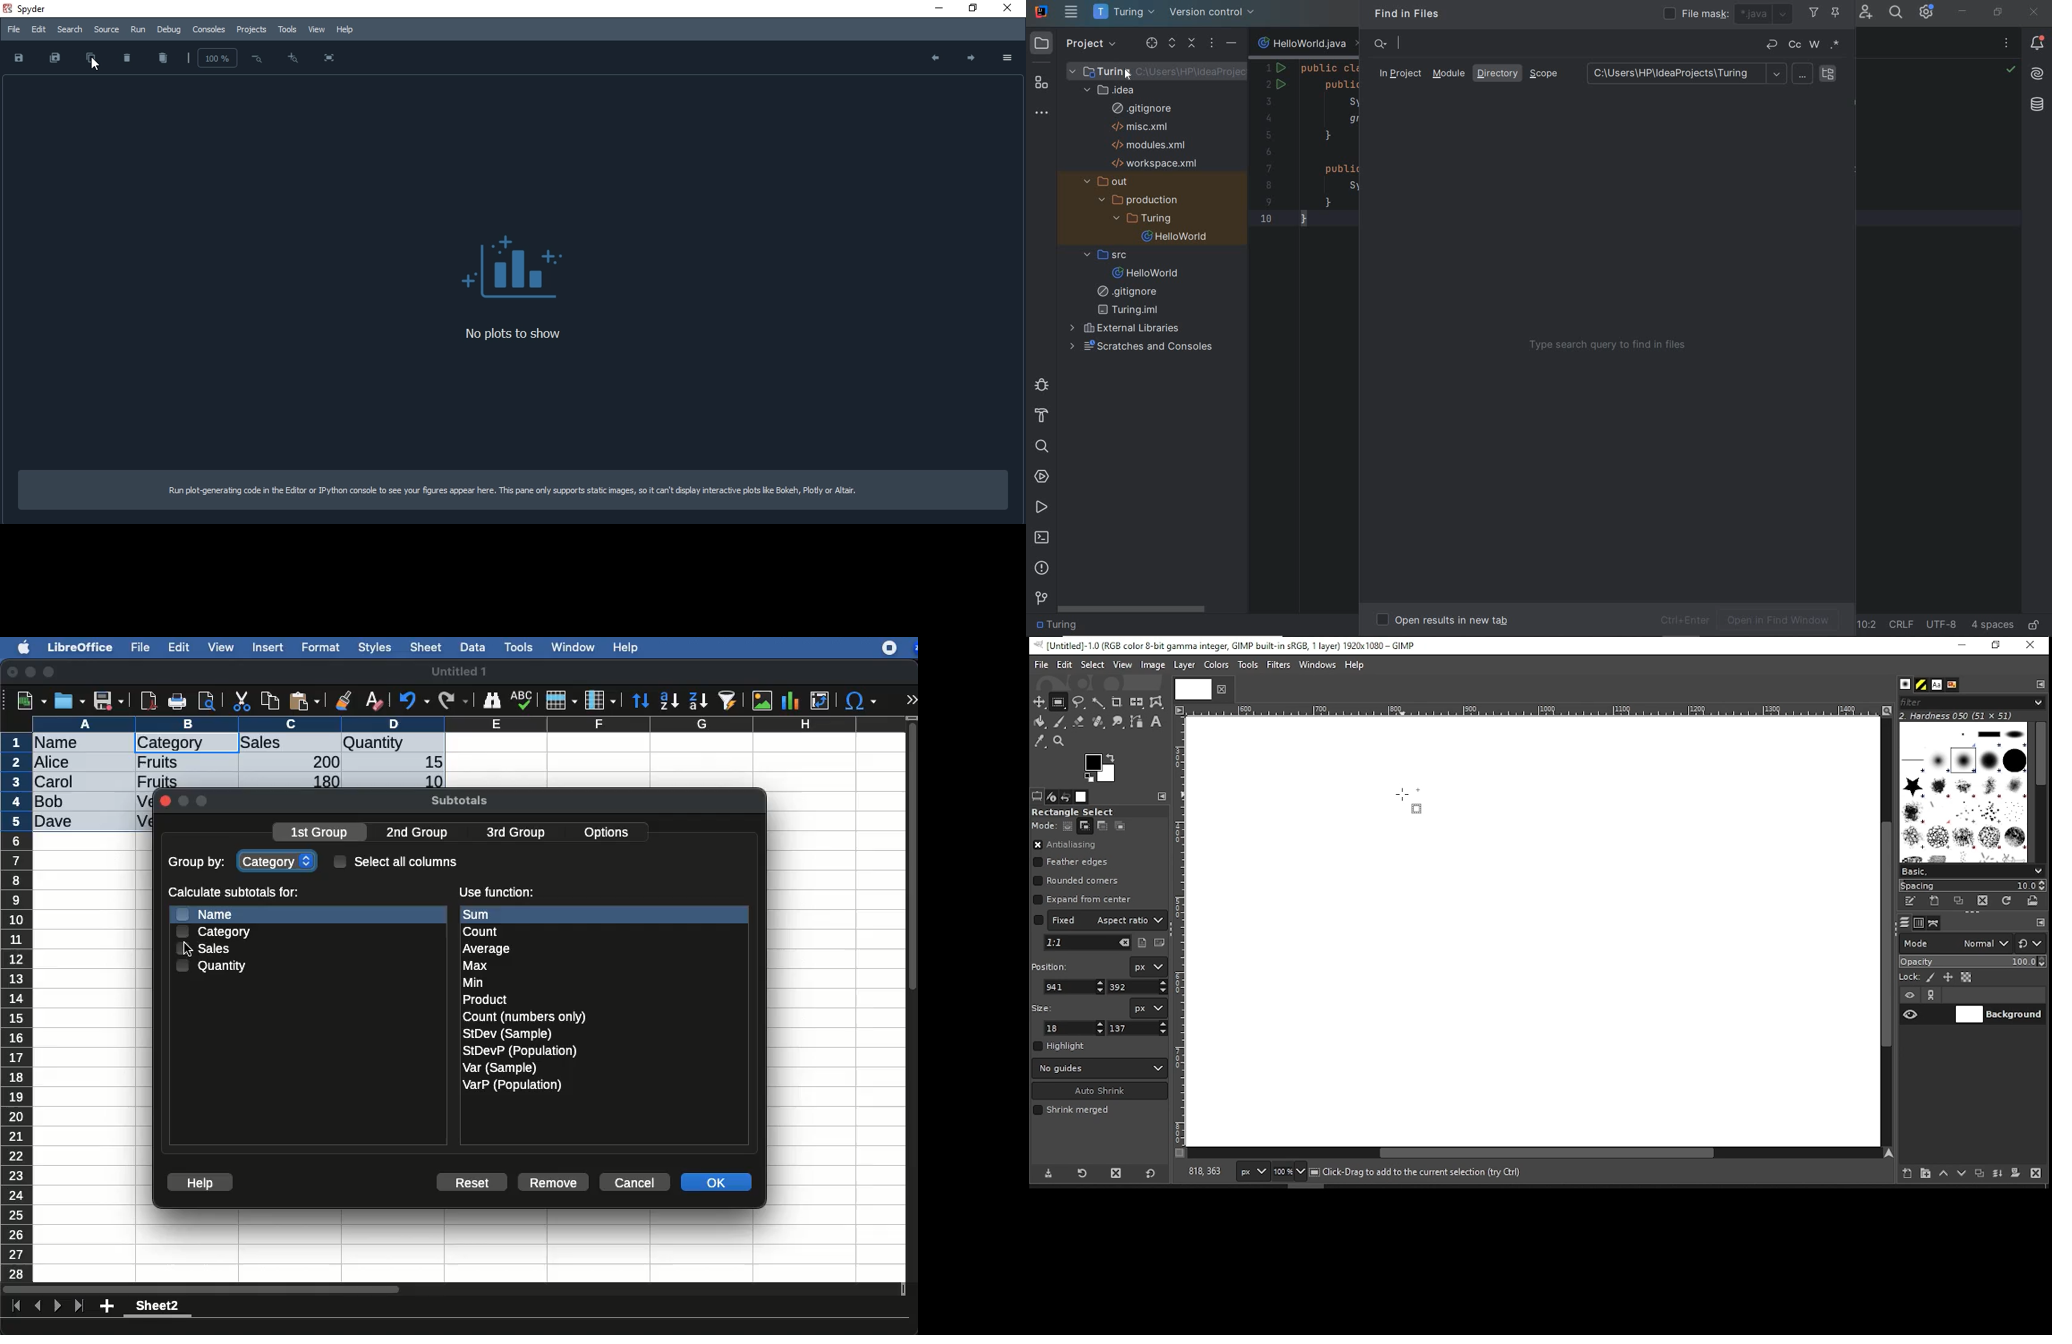  Describe the element at coordinates (51, 59) in the screenshot. I see `save all` at that location.